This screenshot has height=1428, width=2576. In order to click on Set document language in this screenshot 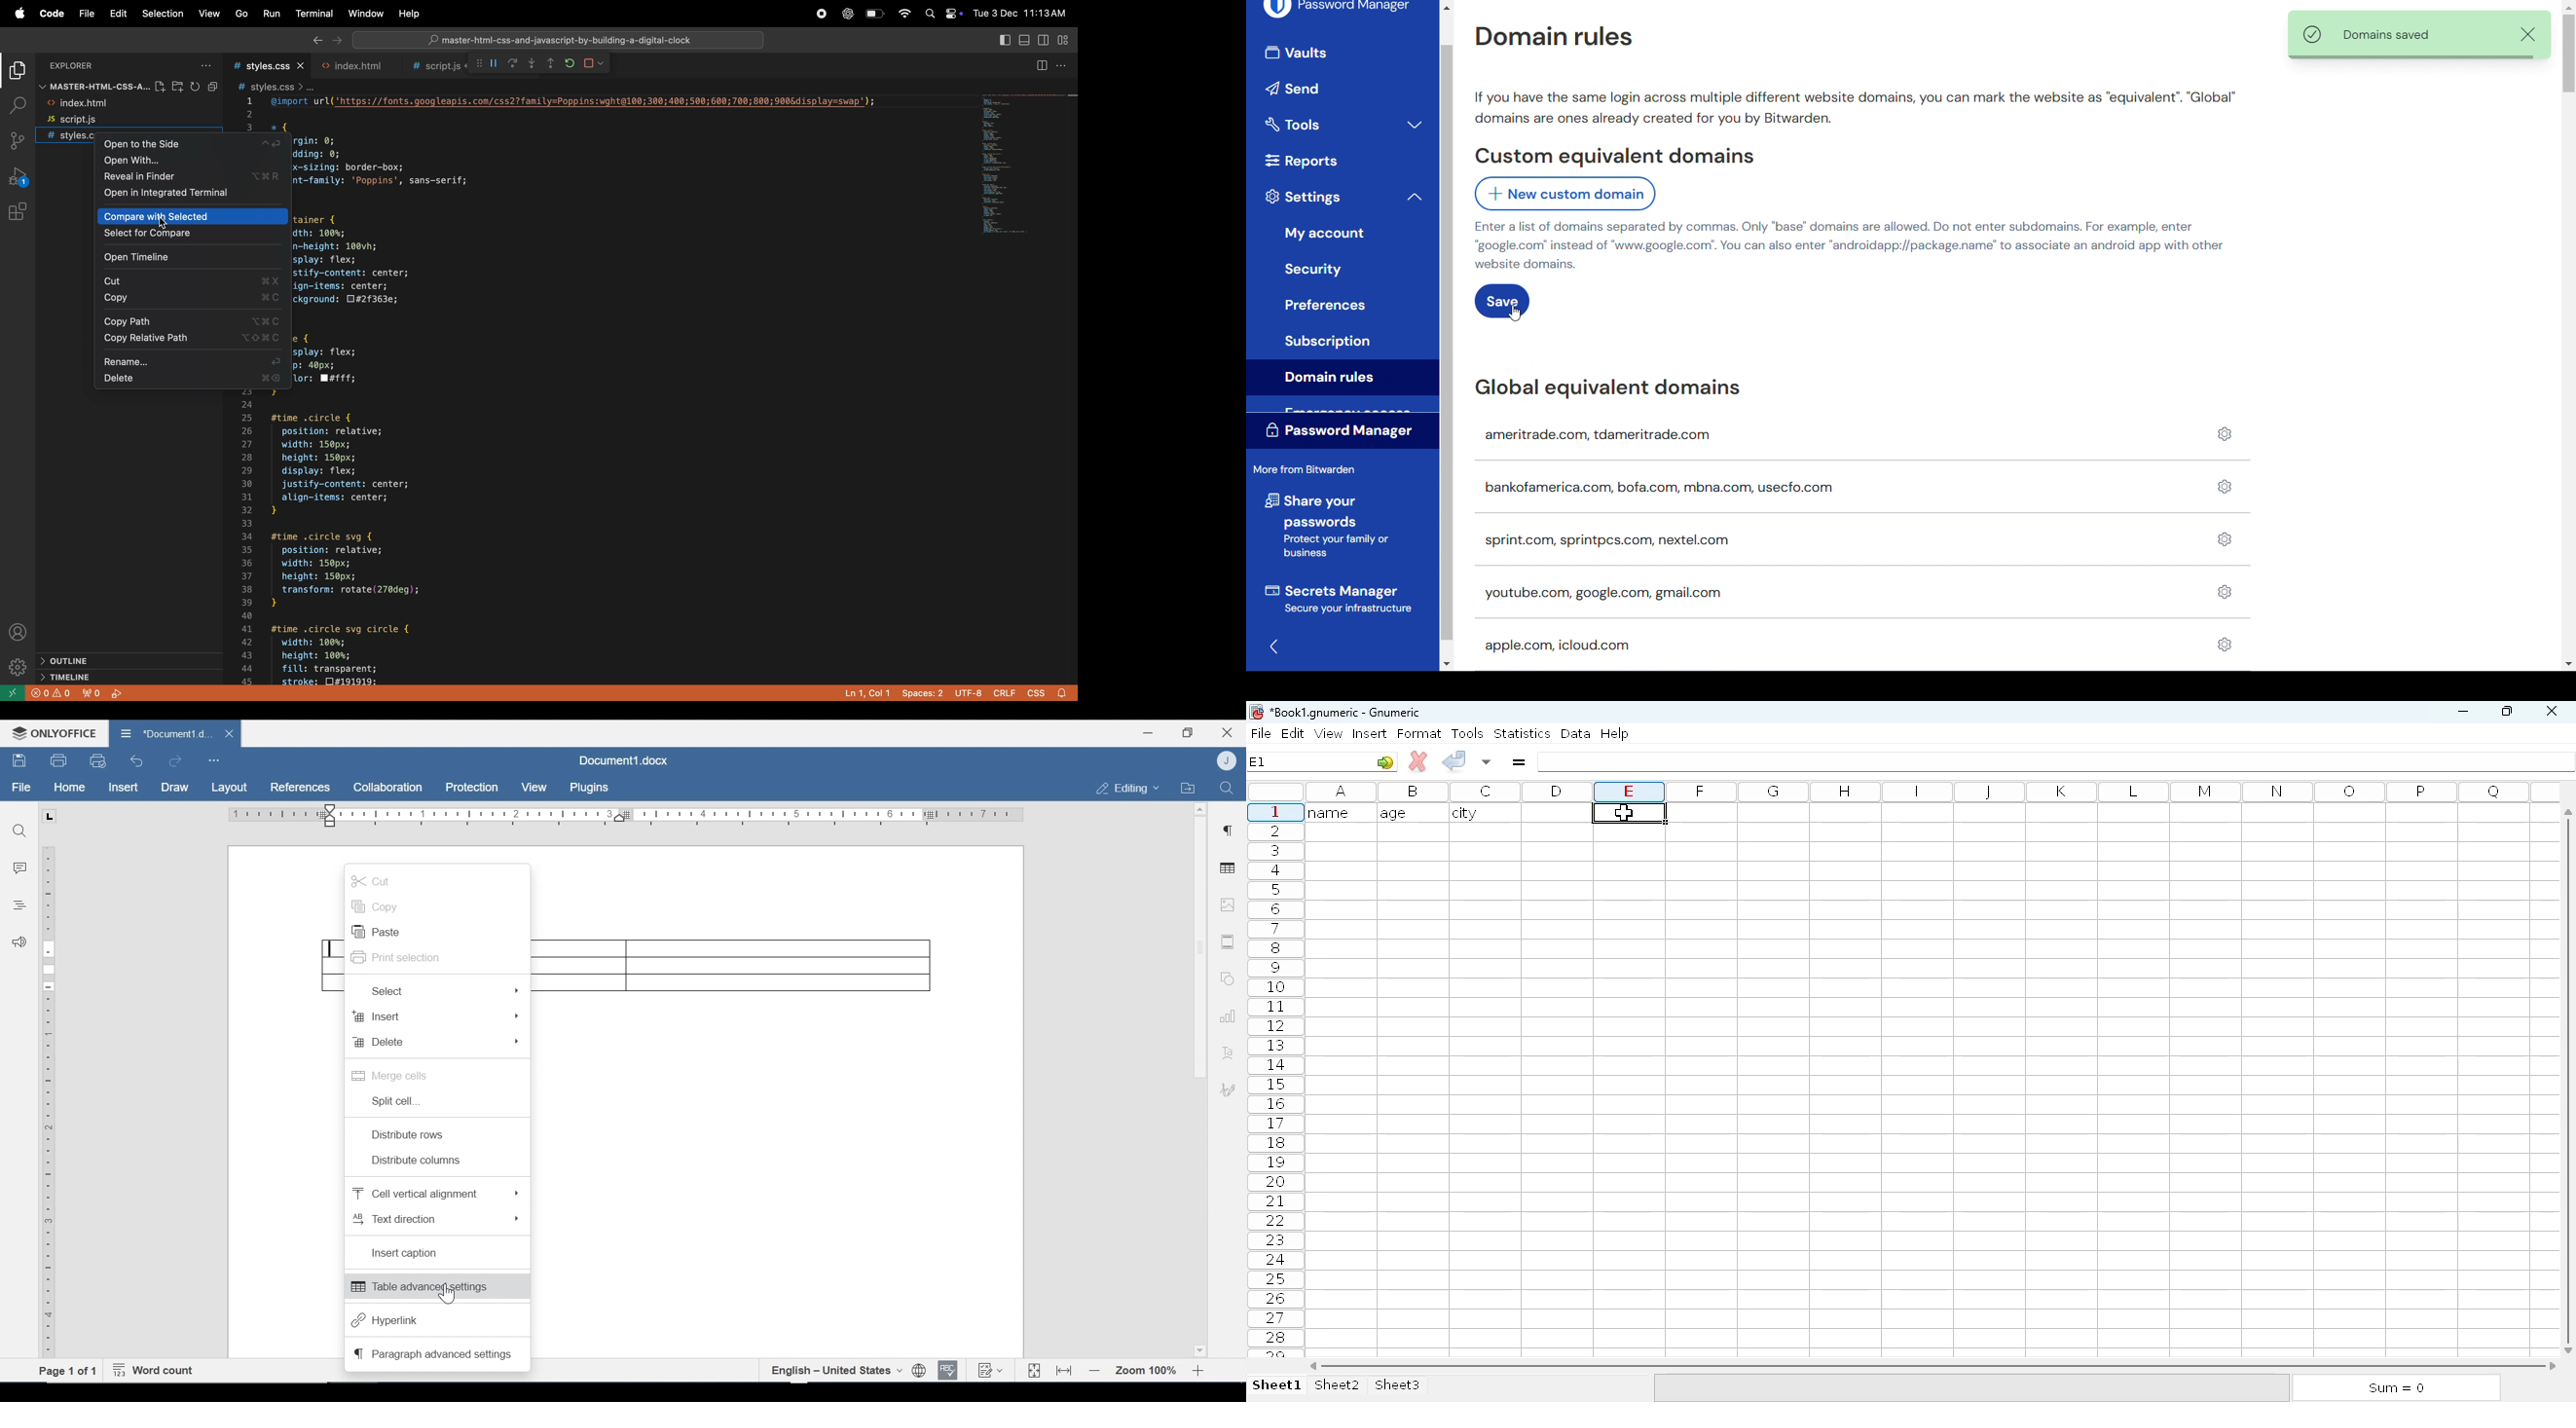, I will do `click(920, 1371)`.